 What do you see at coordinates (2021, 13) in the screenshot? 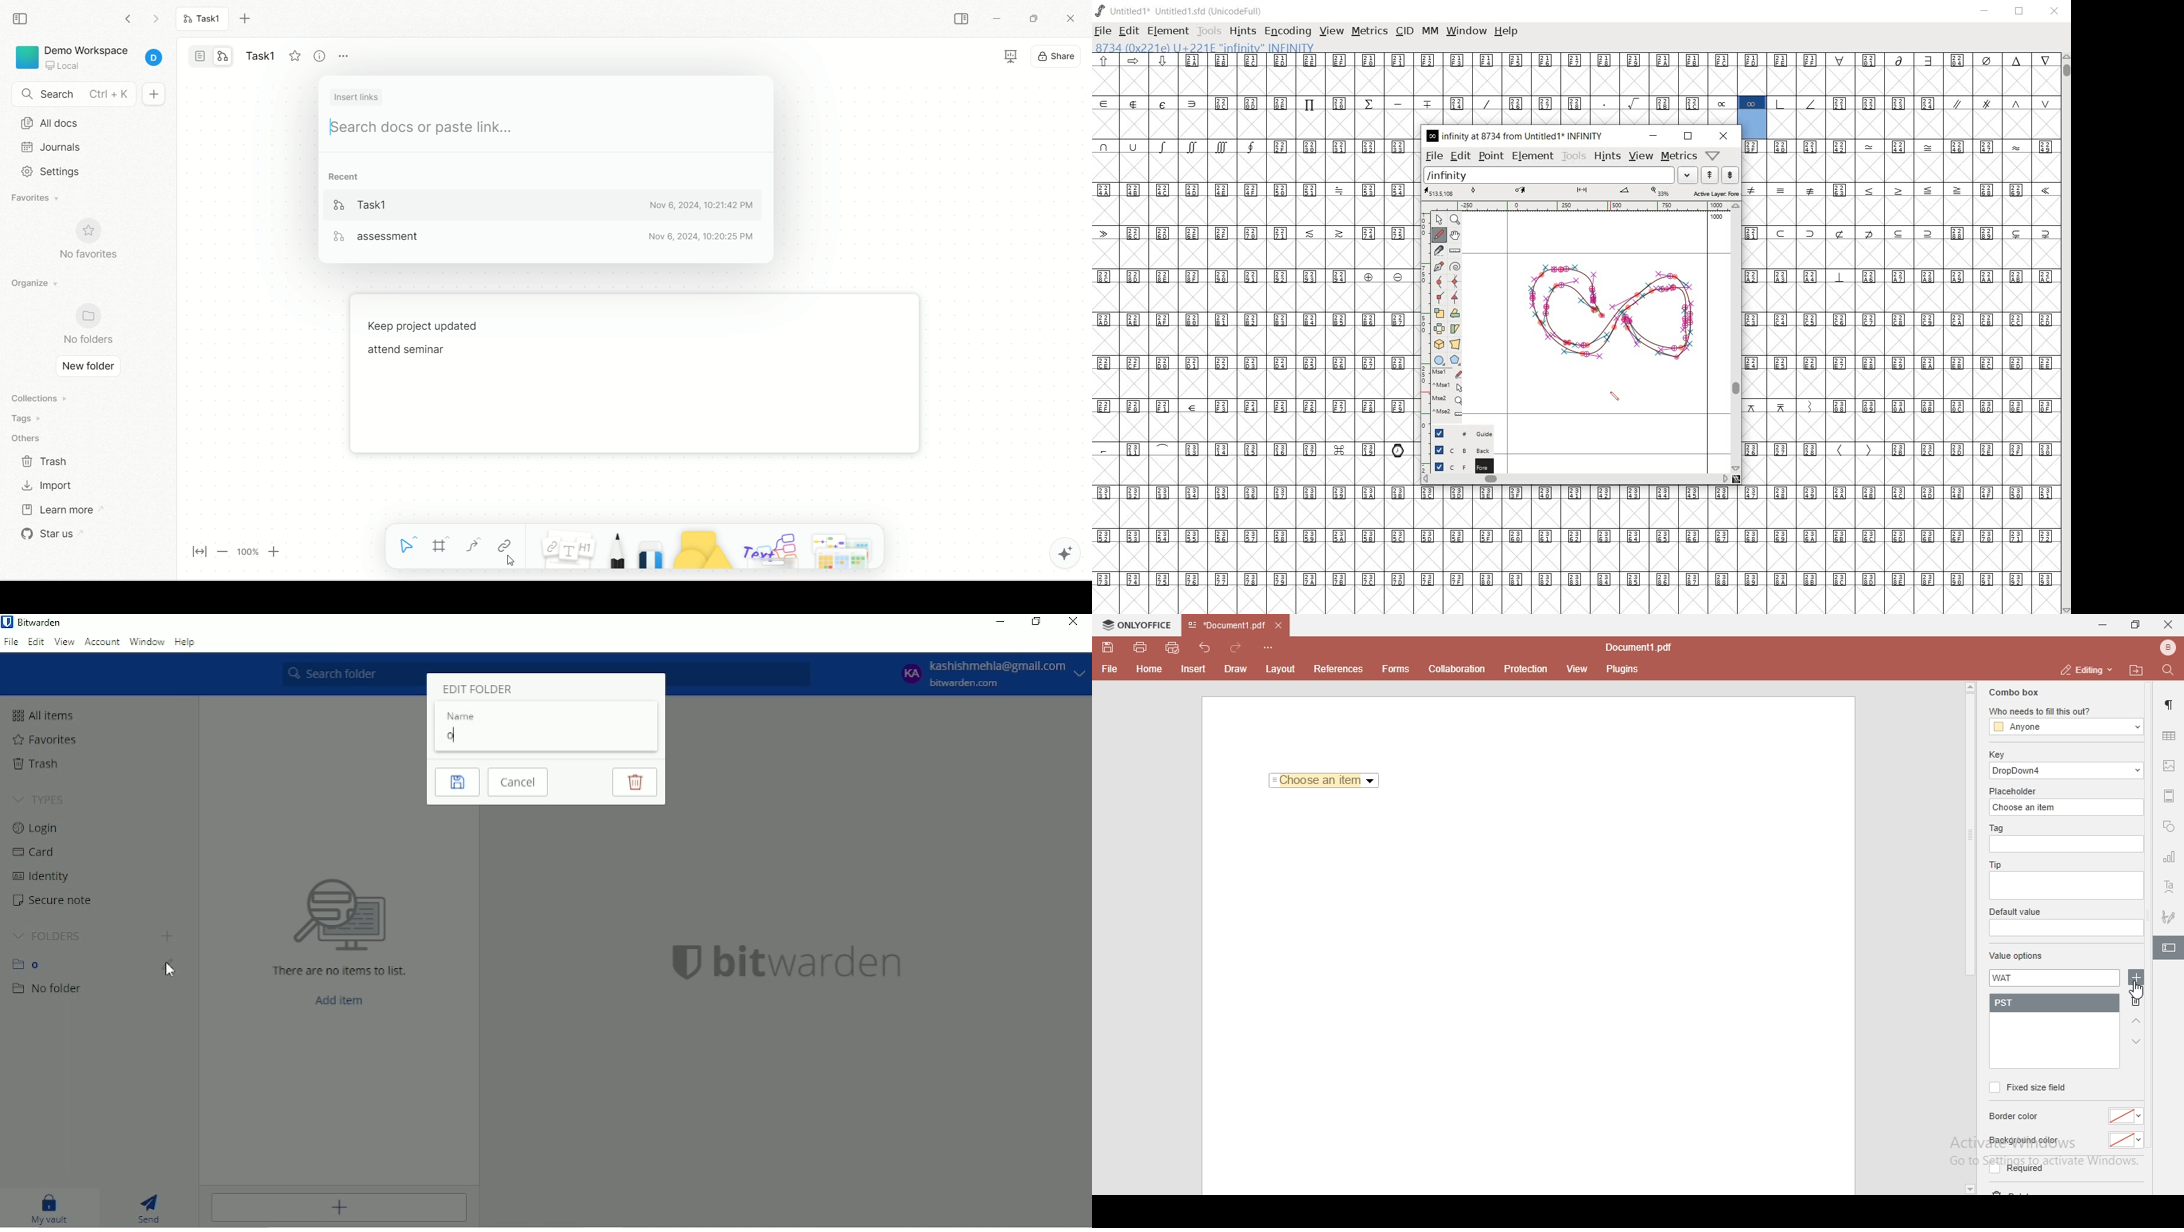
I see `restore down` at bounding box center [2021, 13].